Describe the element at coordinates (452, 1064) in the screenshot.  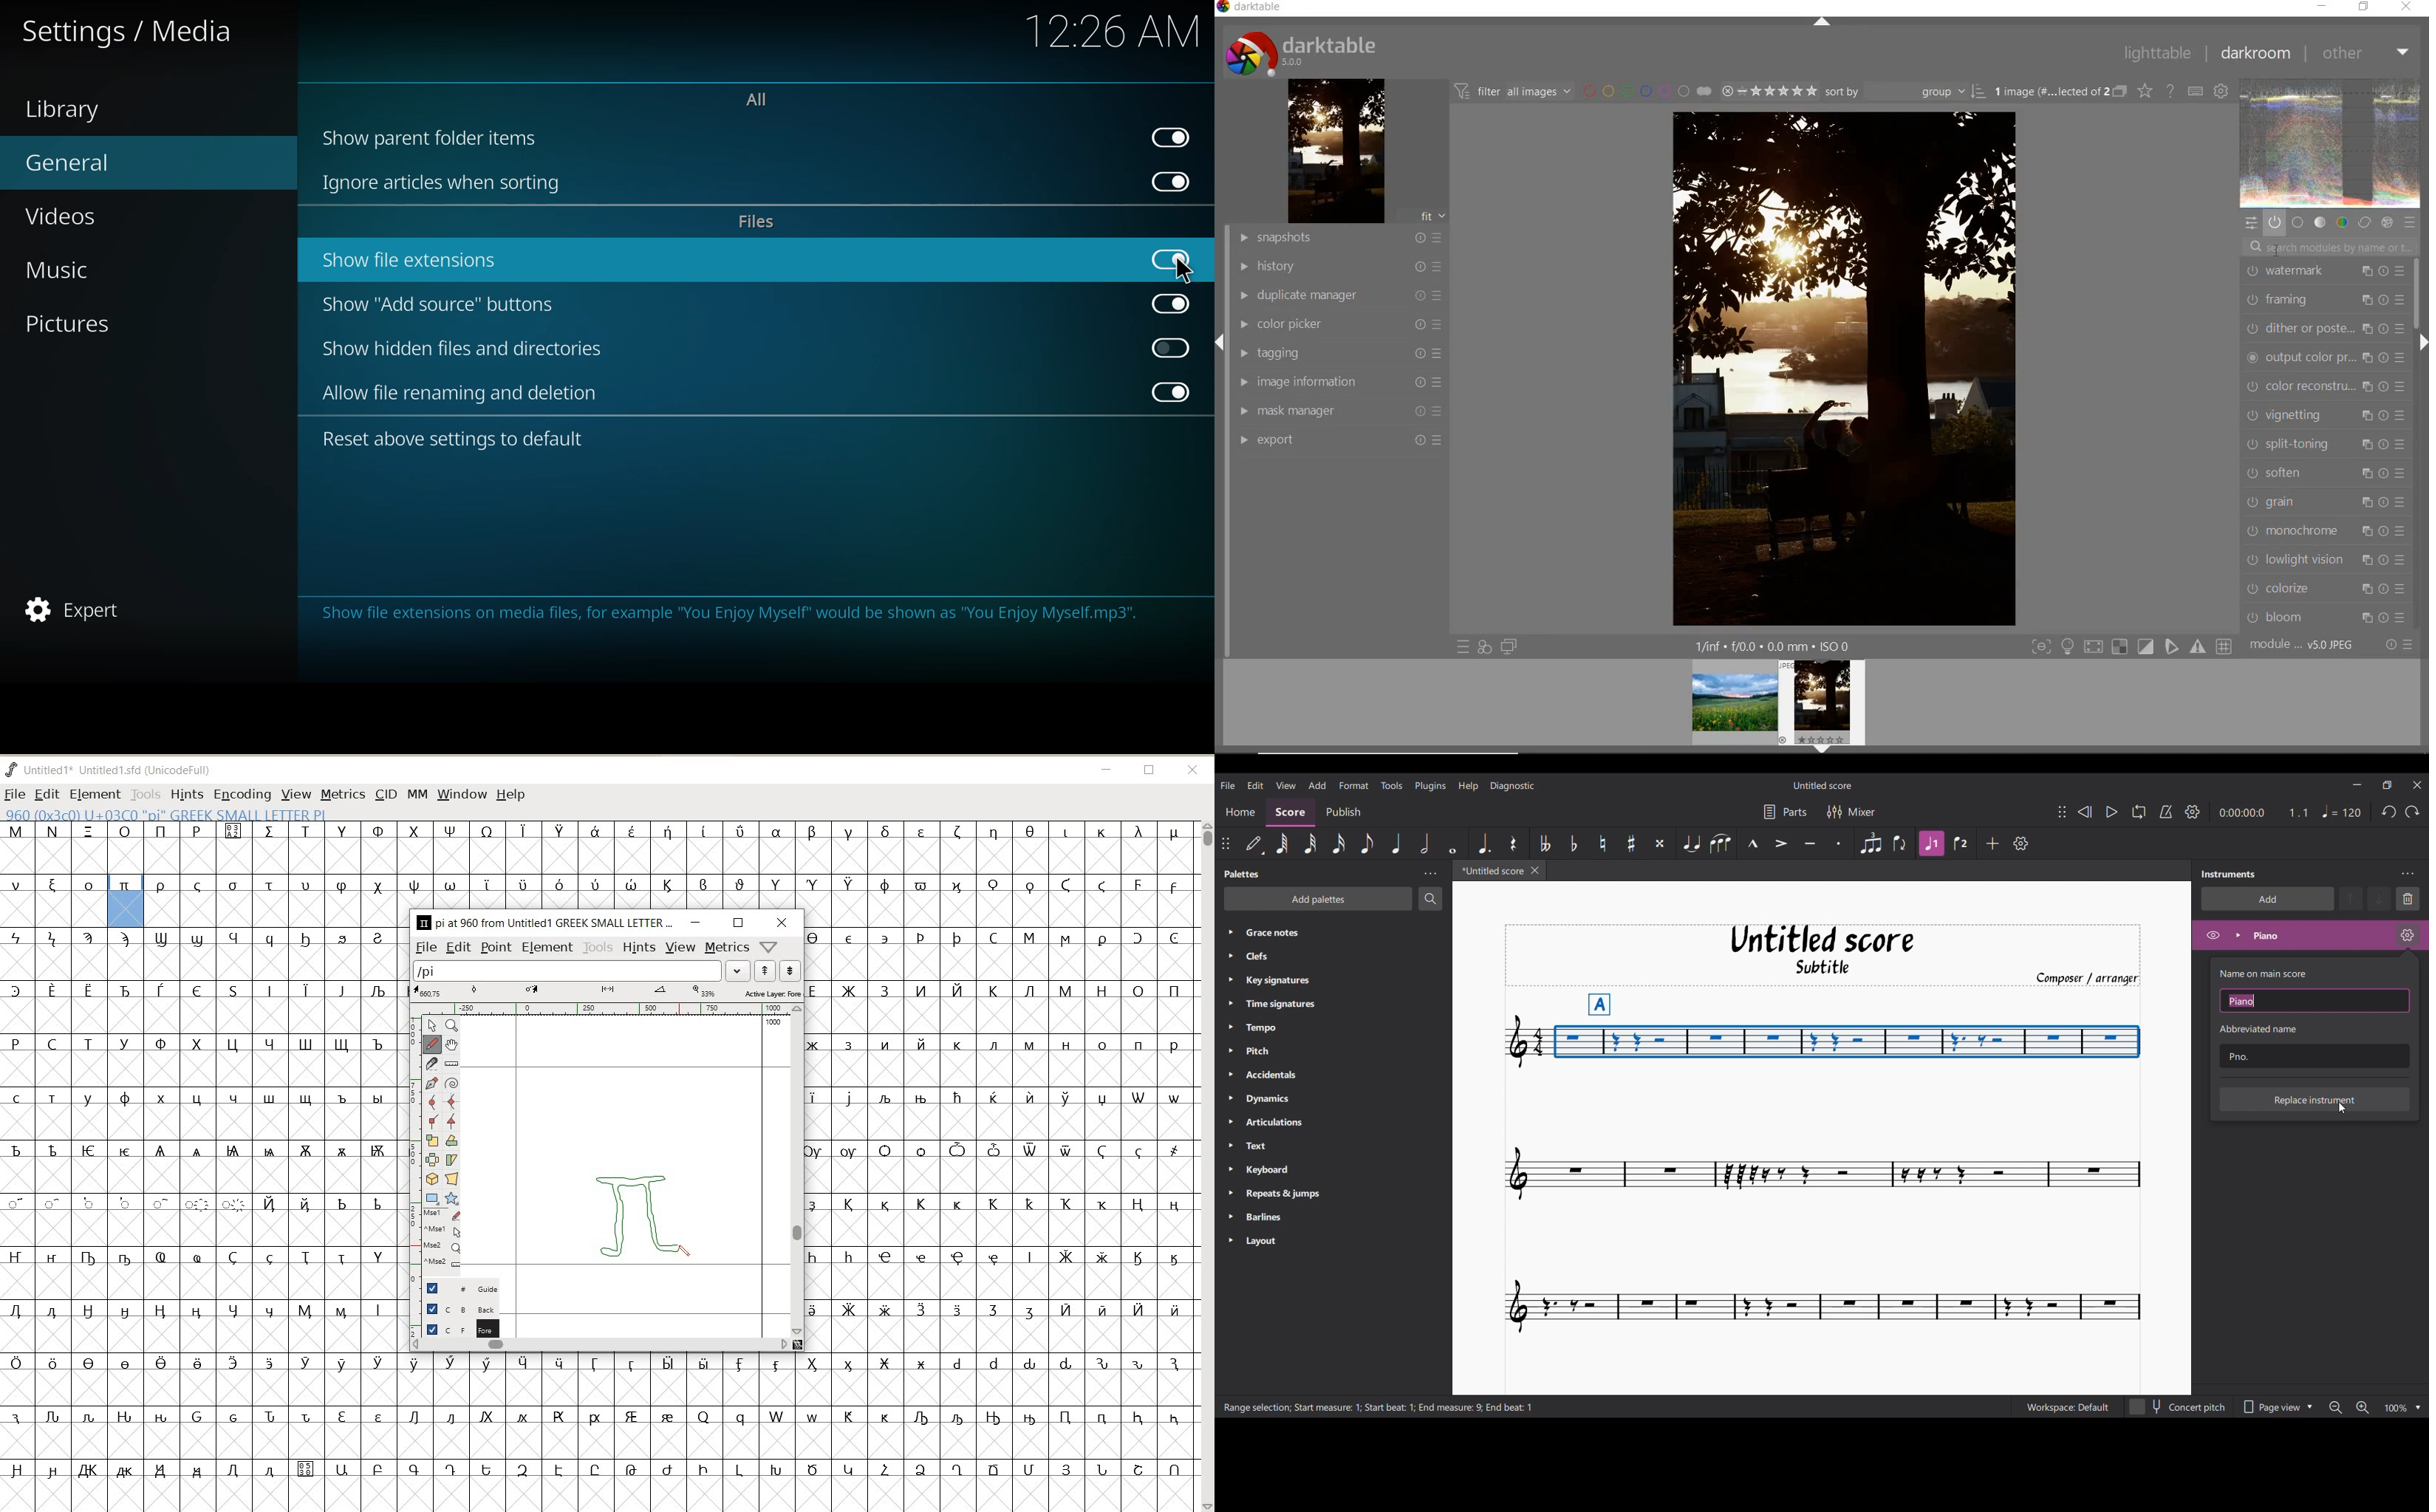
I see `measure a distance, angle between points` at that location.